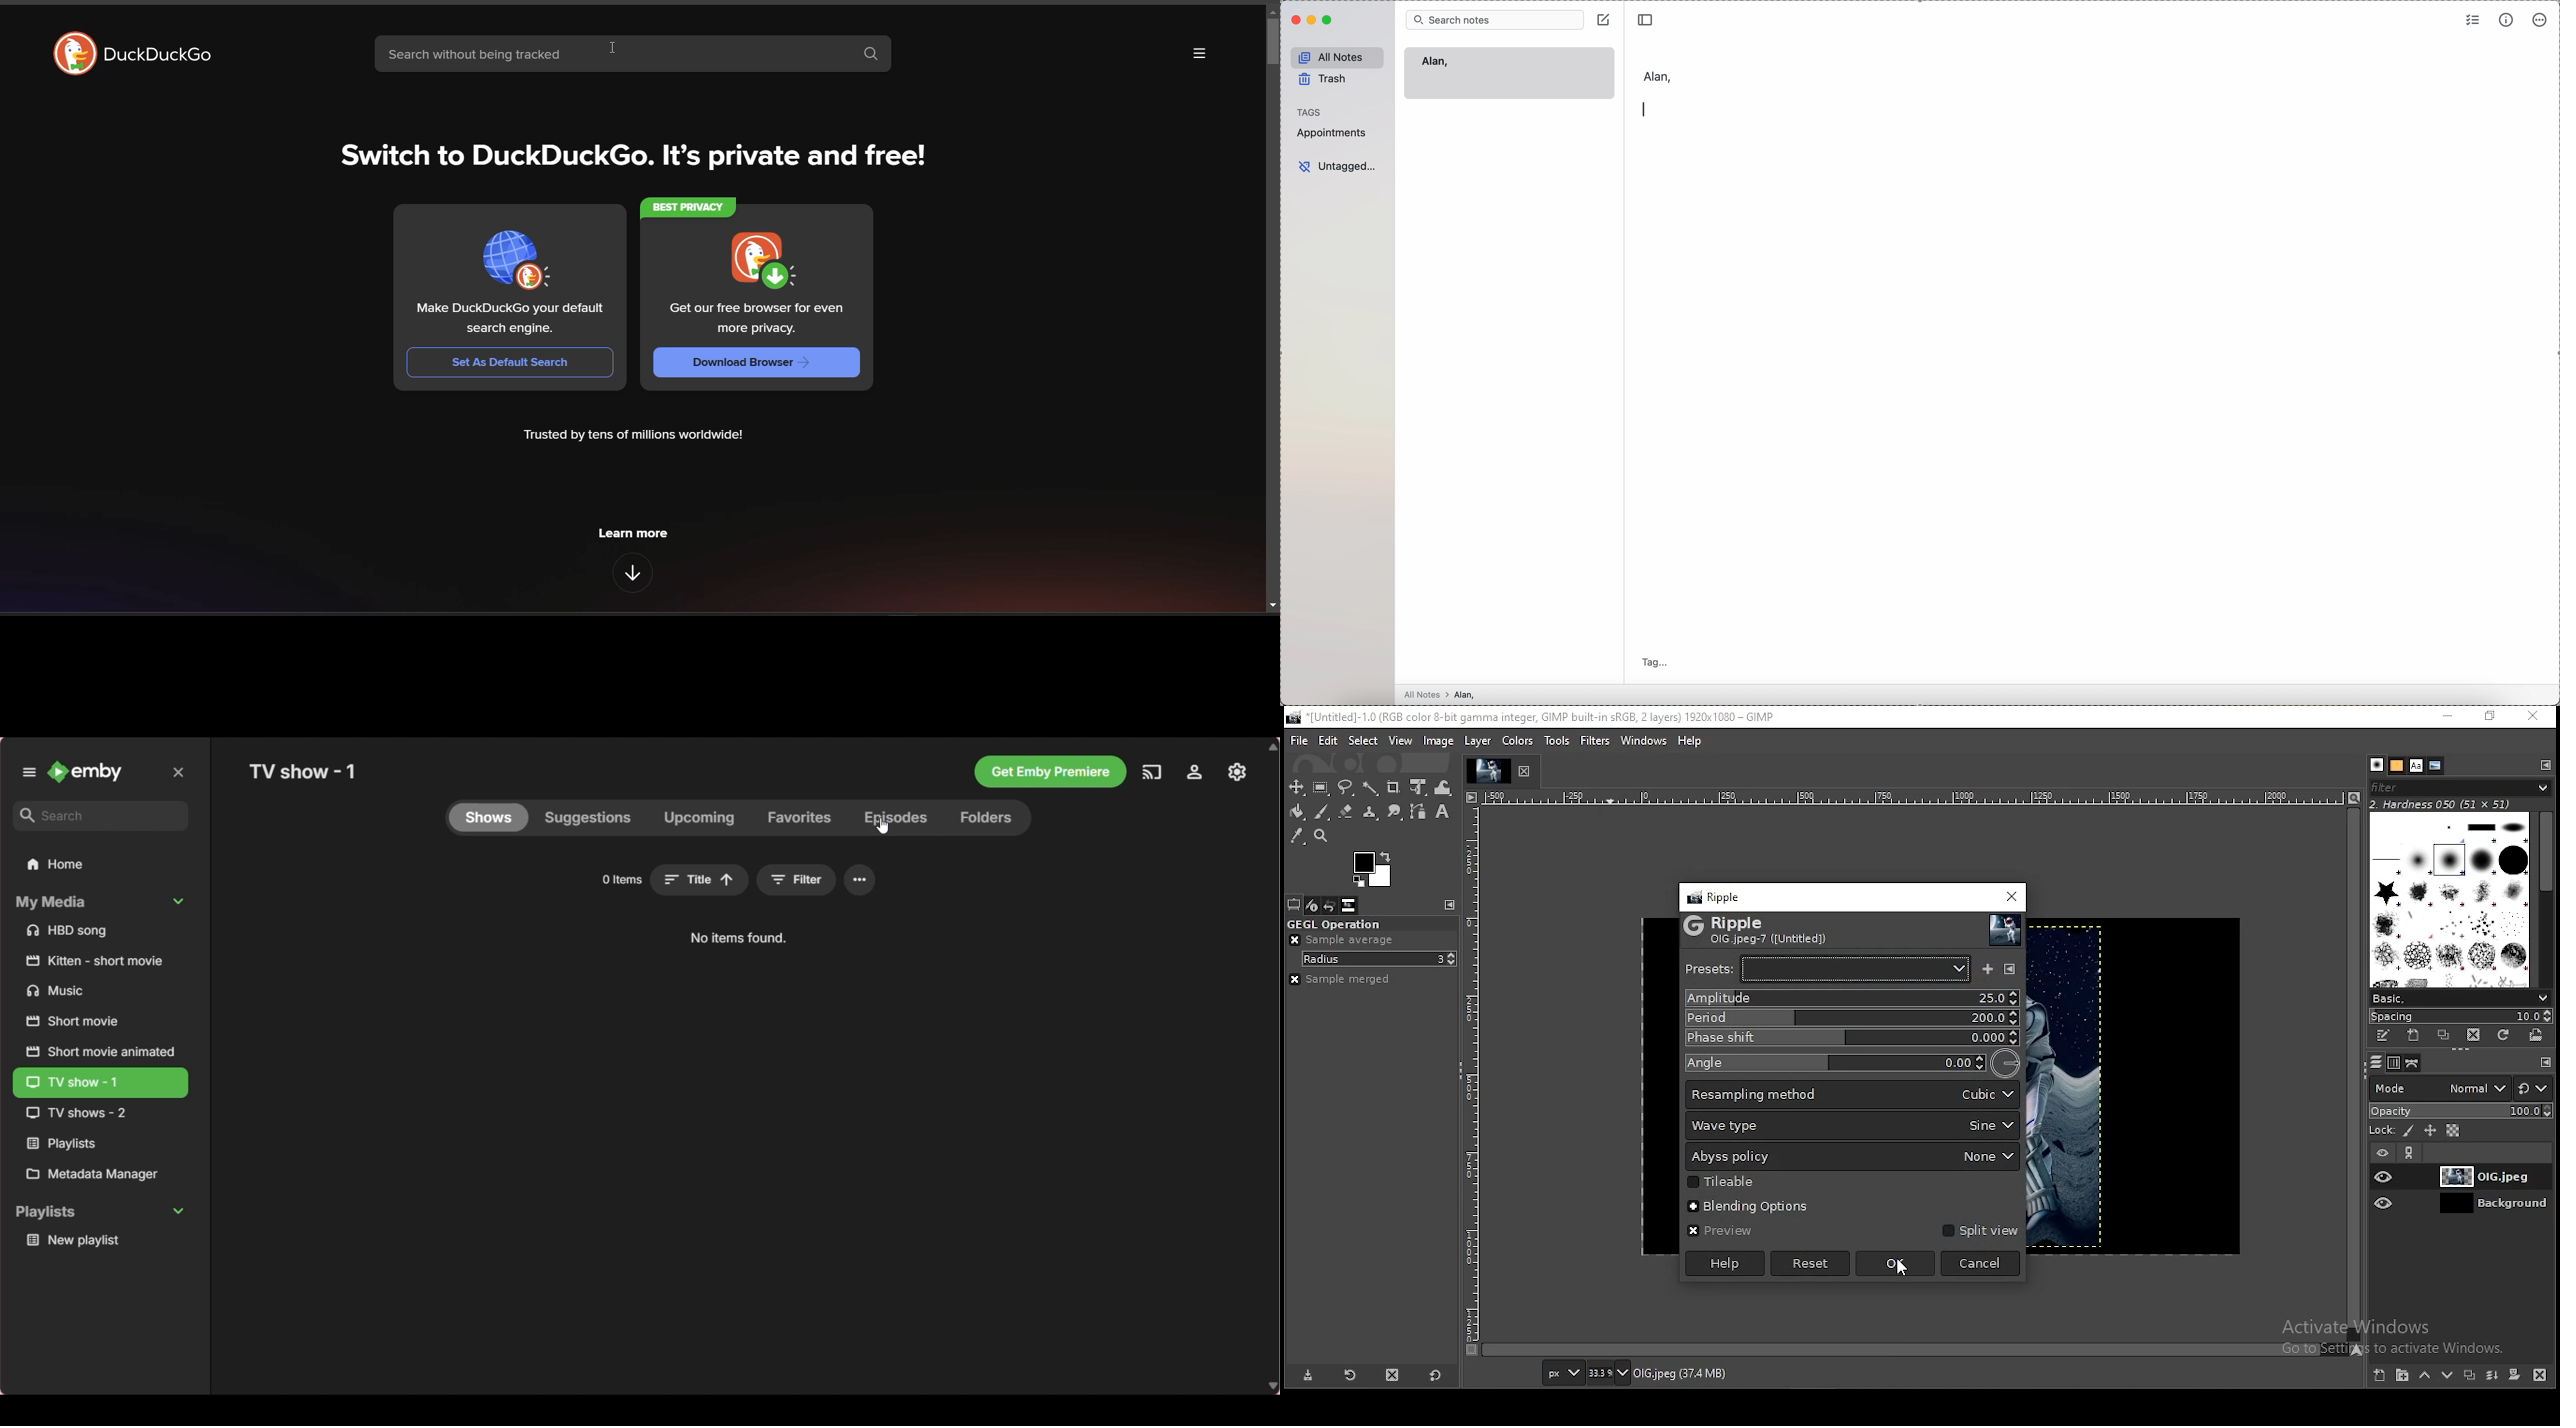 The width and height of the screenshot is (2576, 1428). What do you see at coordinates (633, 435) in the screenshot?
I see `Trusted by tens of millions worldwide!` at bounding box center [633, 435].